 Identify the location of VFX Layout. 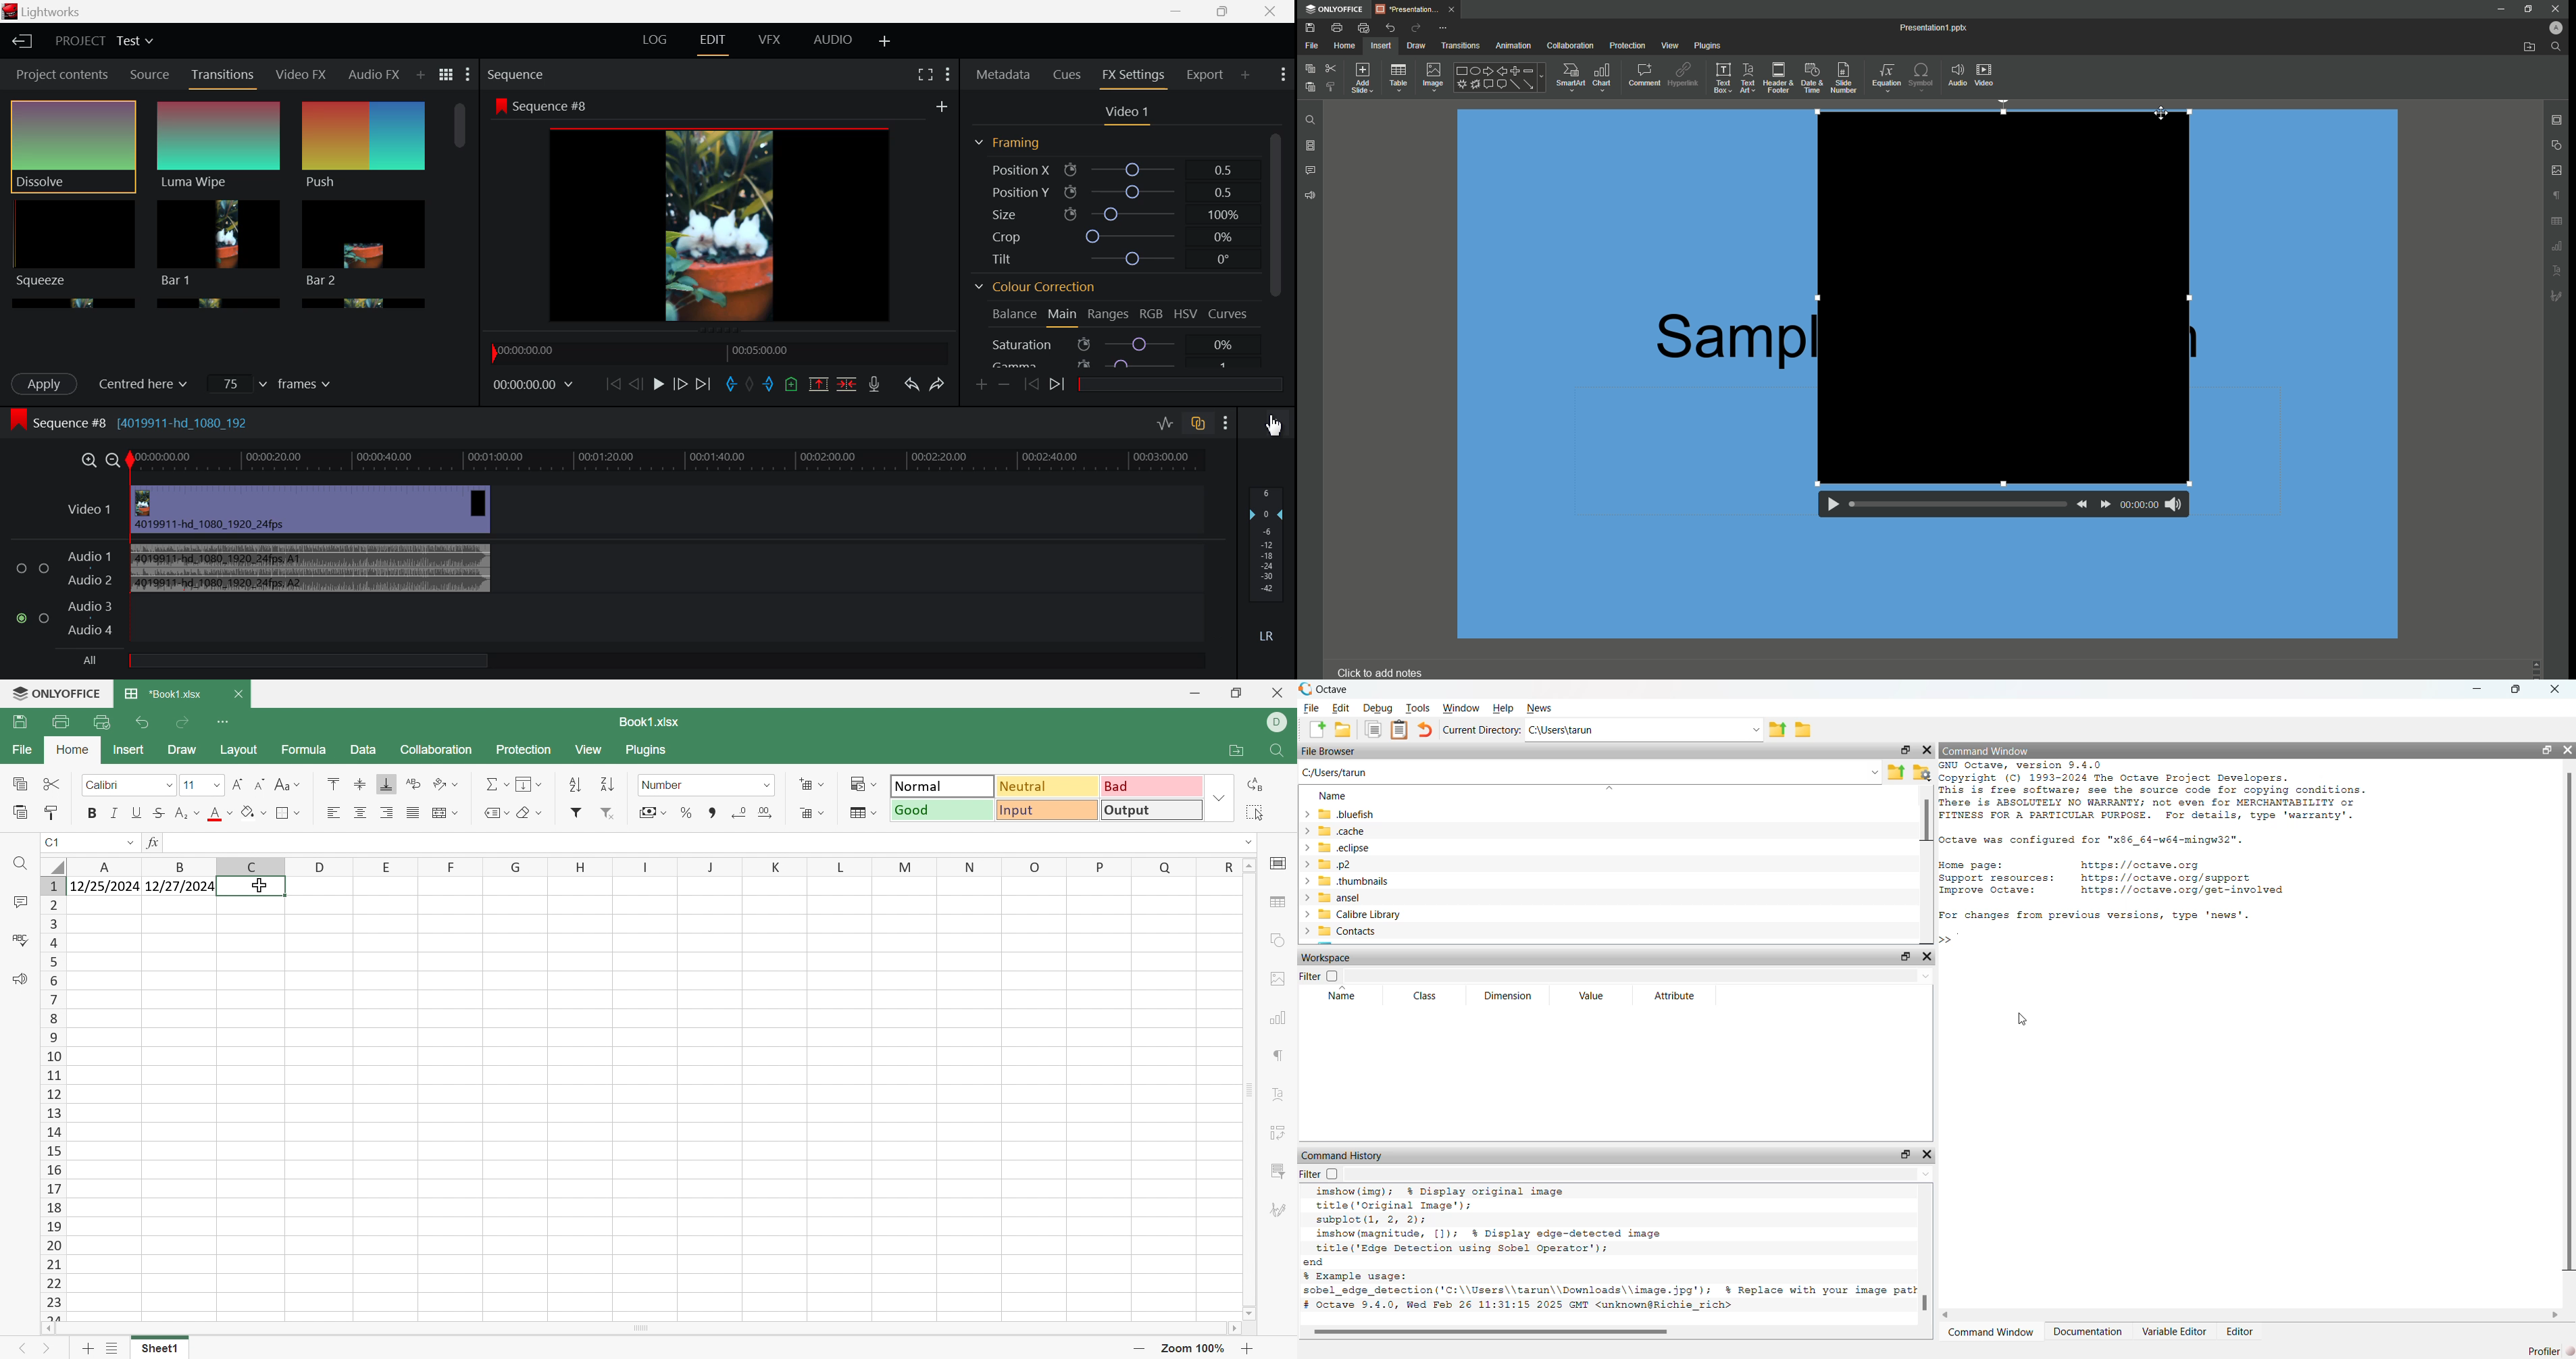
(770, 42).